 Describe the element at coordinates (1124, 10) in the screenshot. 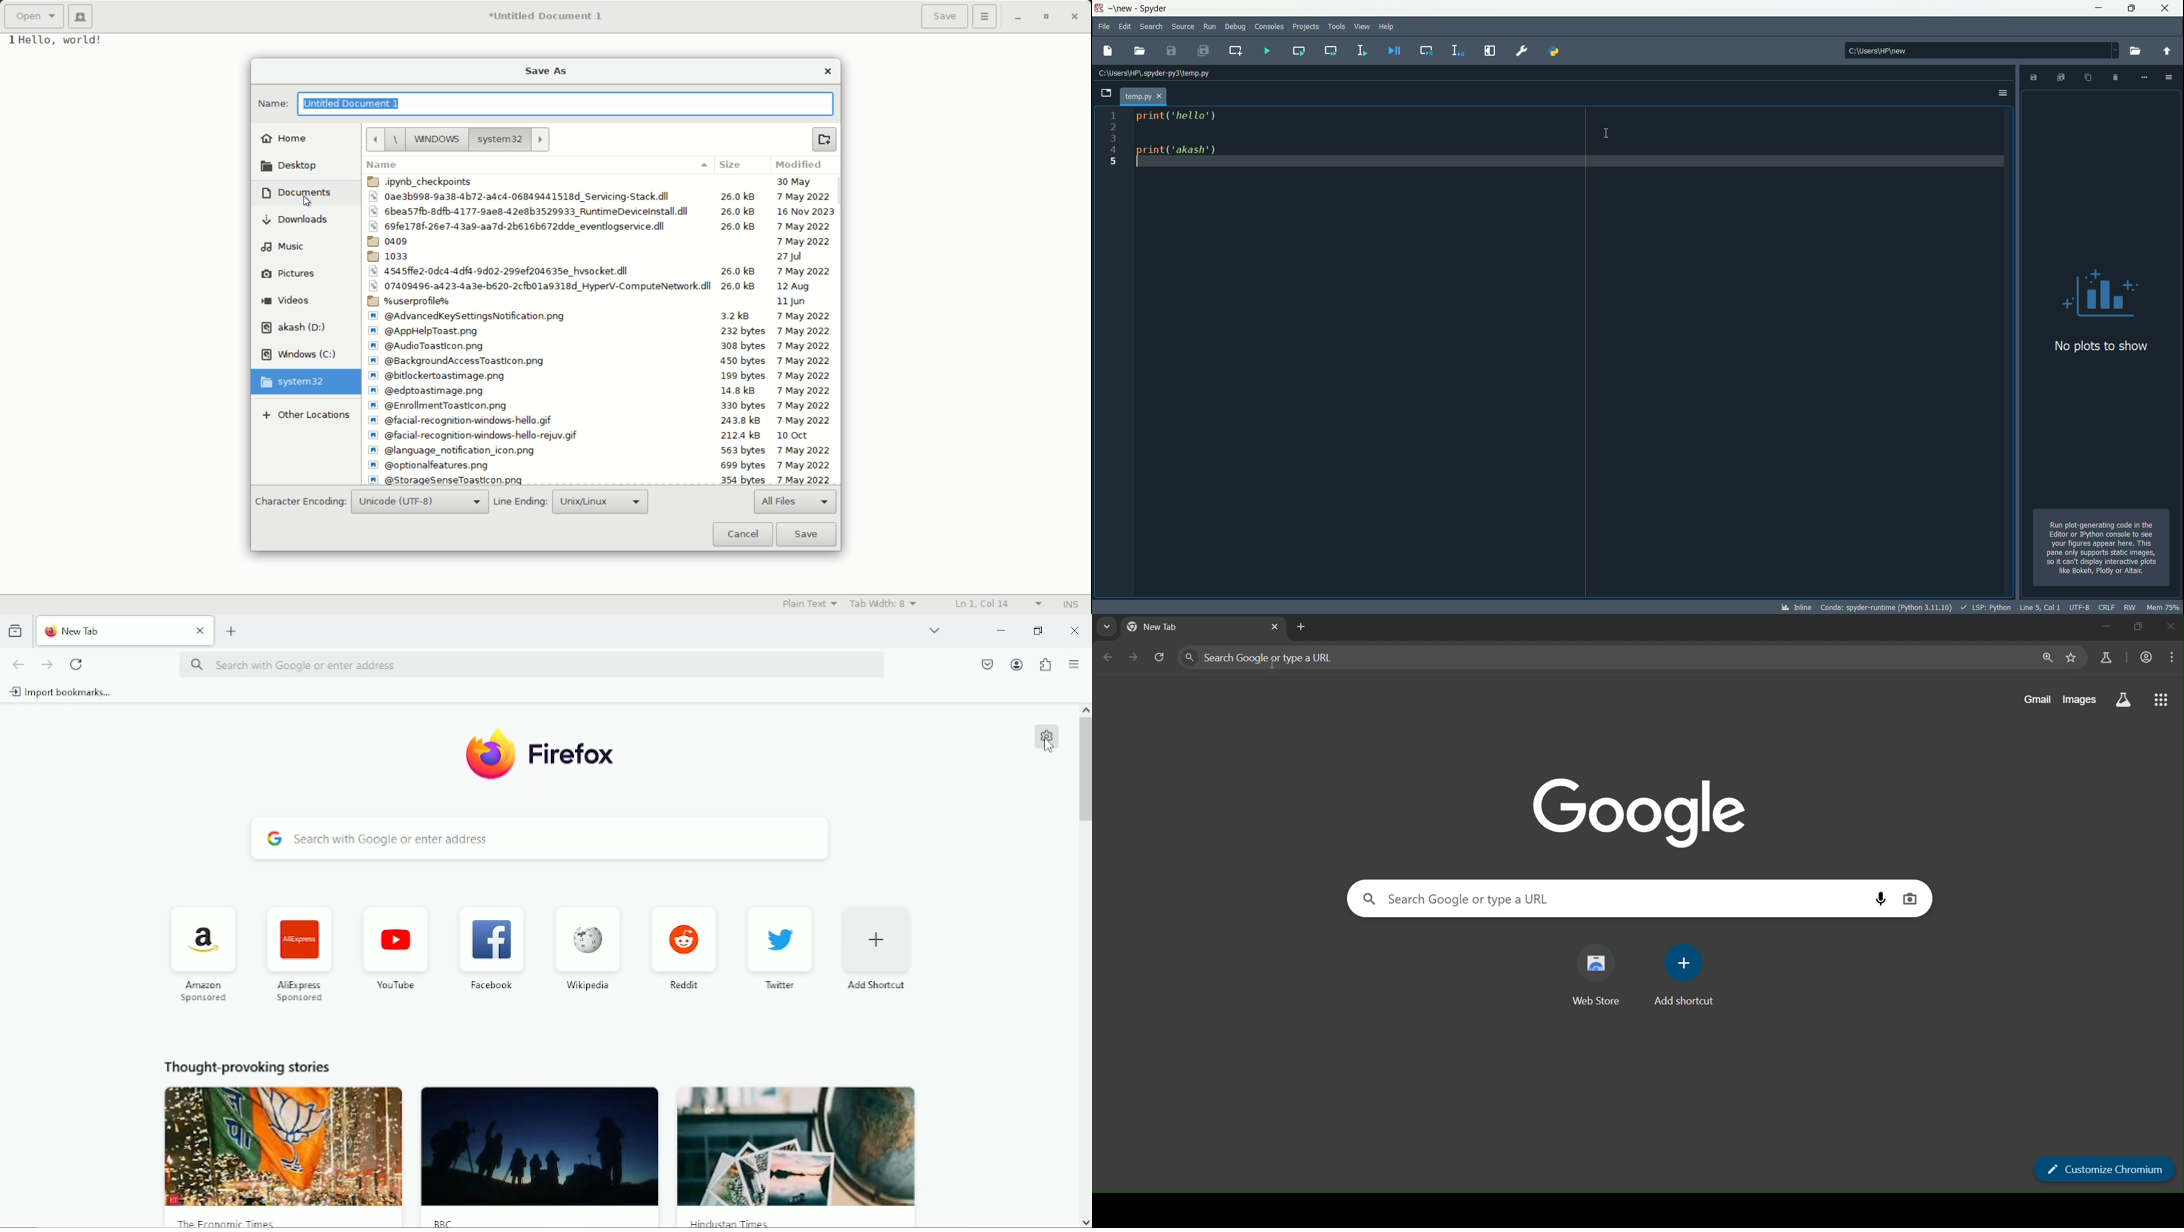

I see `~\new` at that location.